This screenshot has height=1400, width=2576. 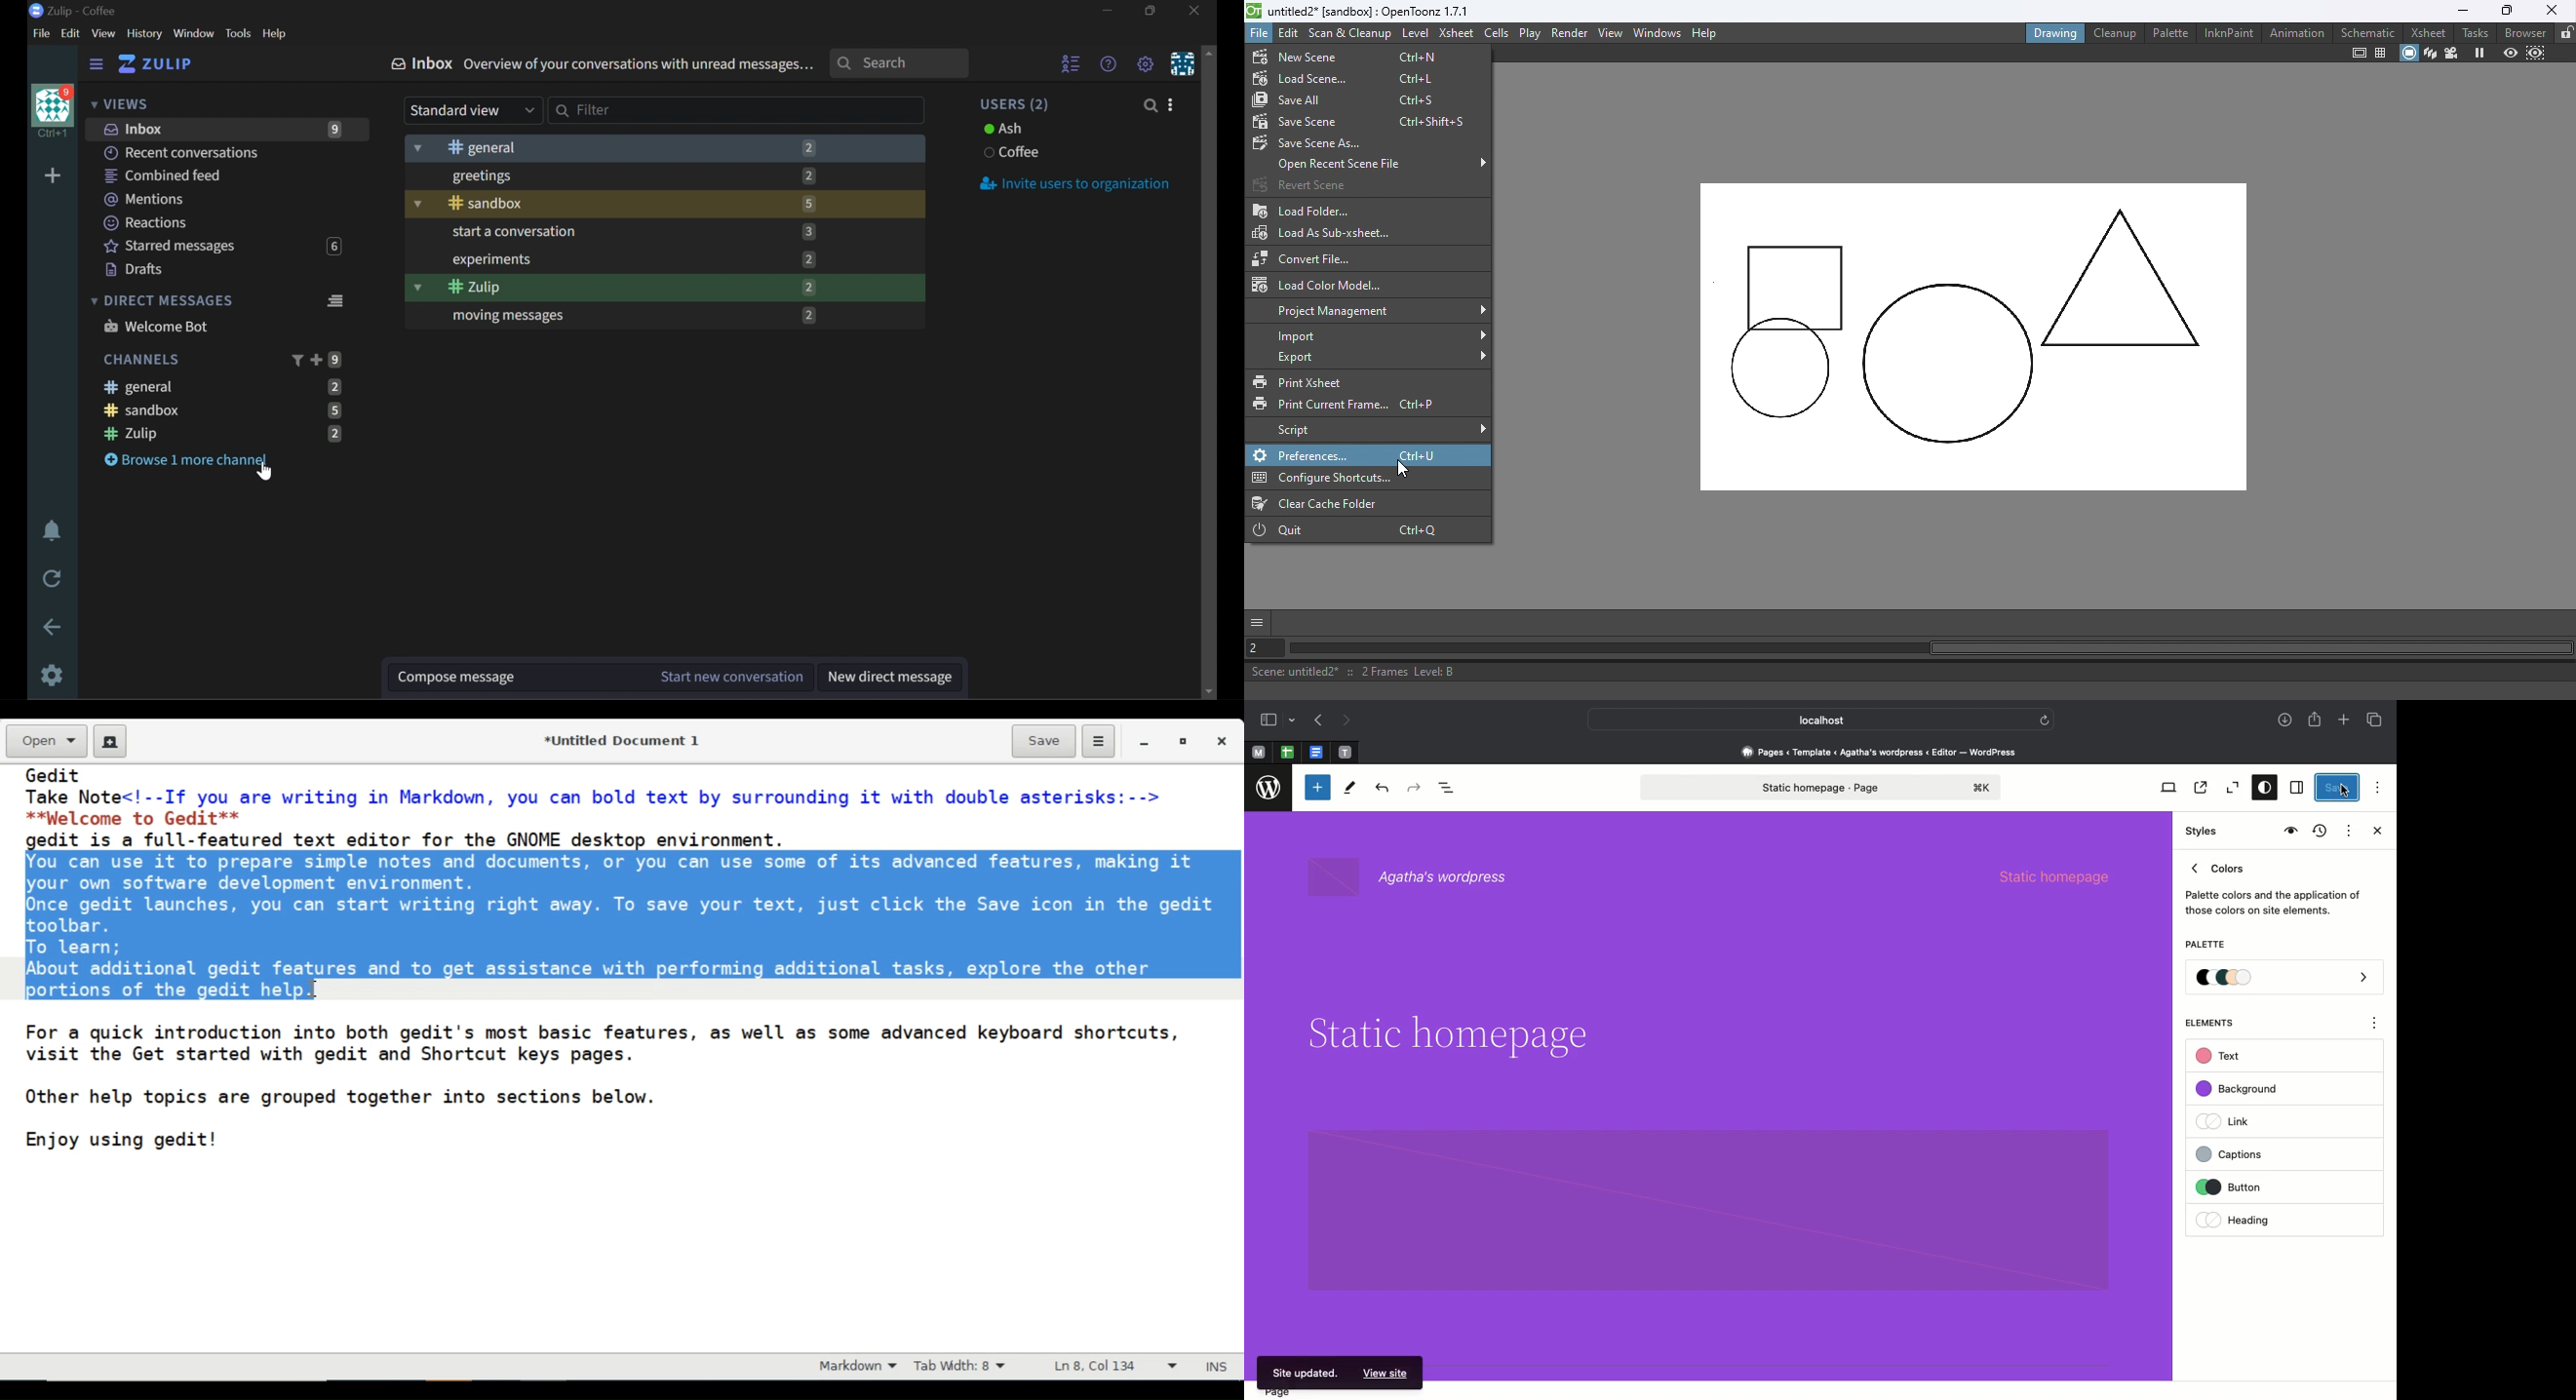 What do you see at coordinates (2564, 33) in the screenshot?
I see `Lock rooms tab` at bounding box center [2564, 33].